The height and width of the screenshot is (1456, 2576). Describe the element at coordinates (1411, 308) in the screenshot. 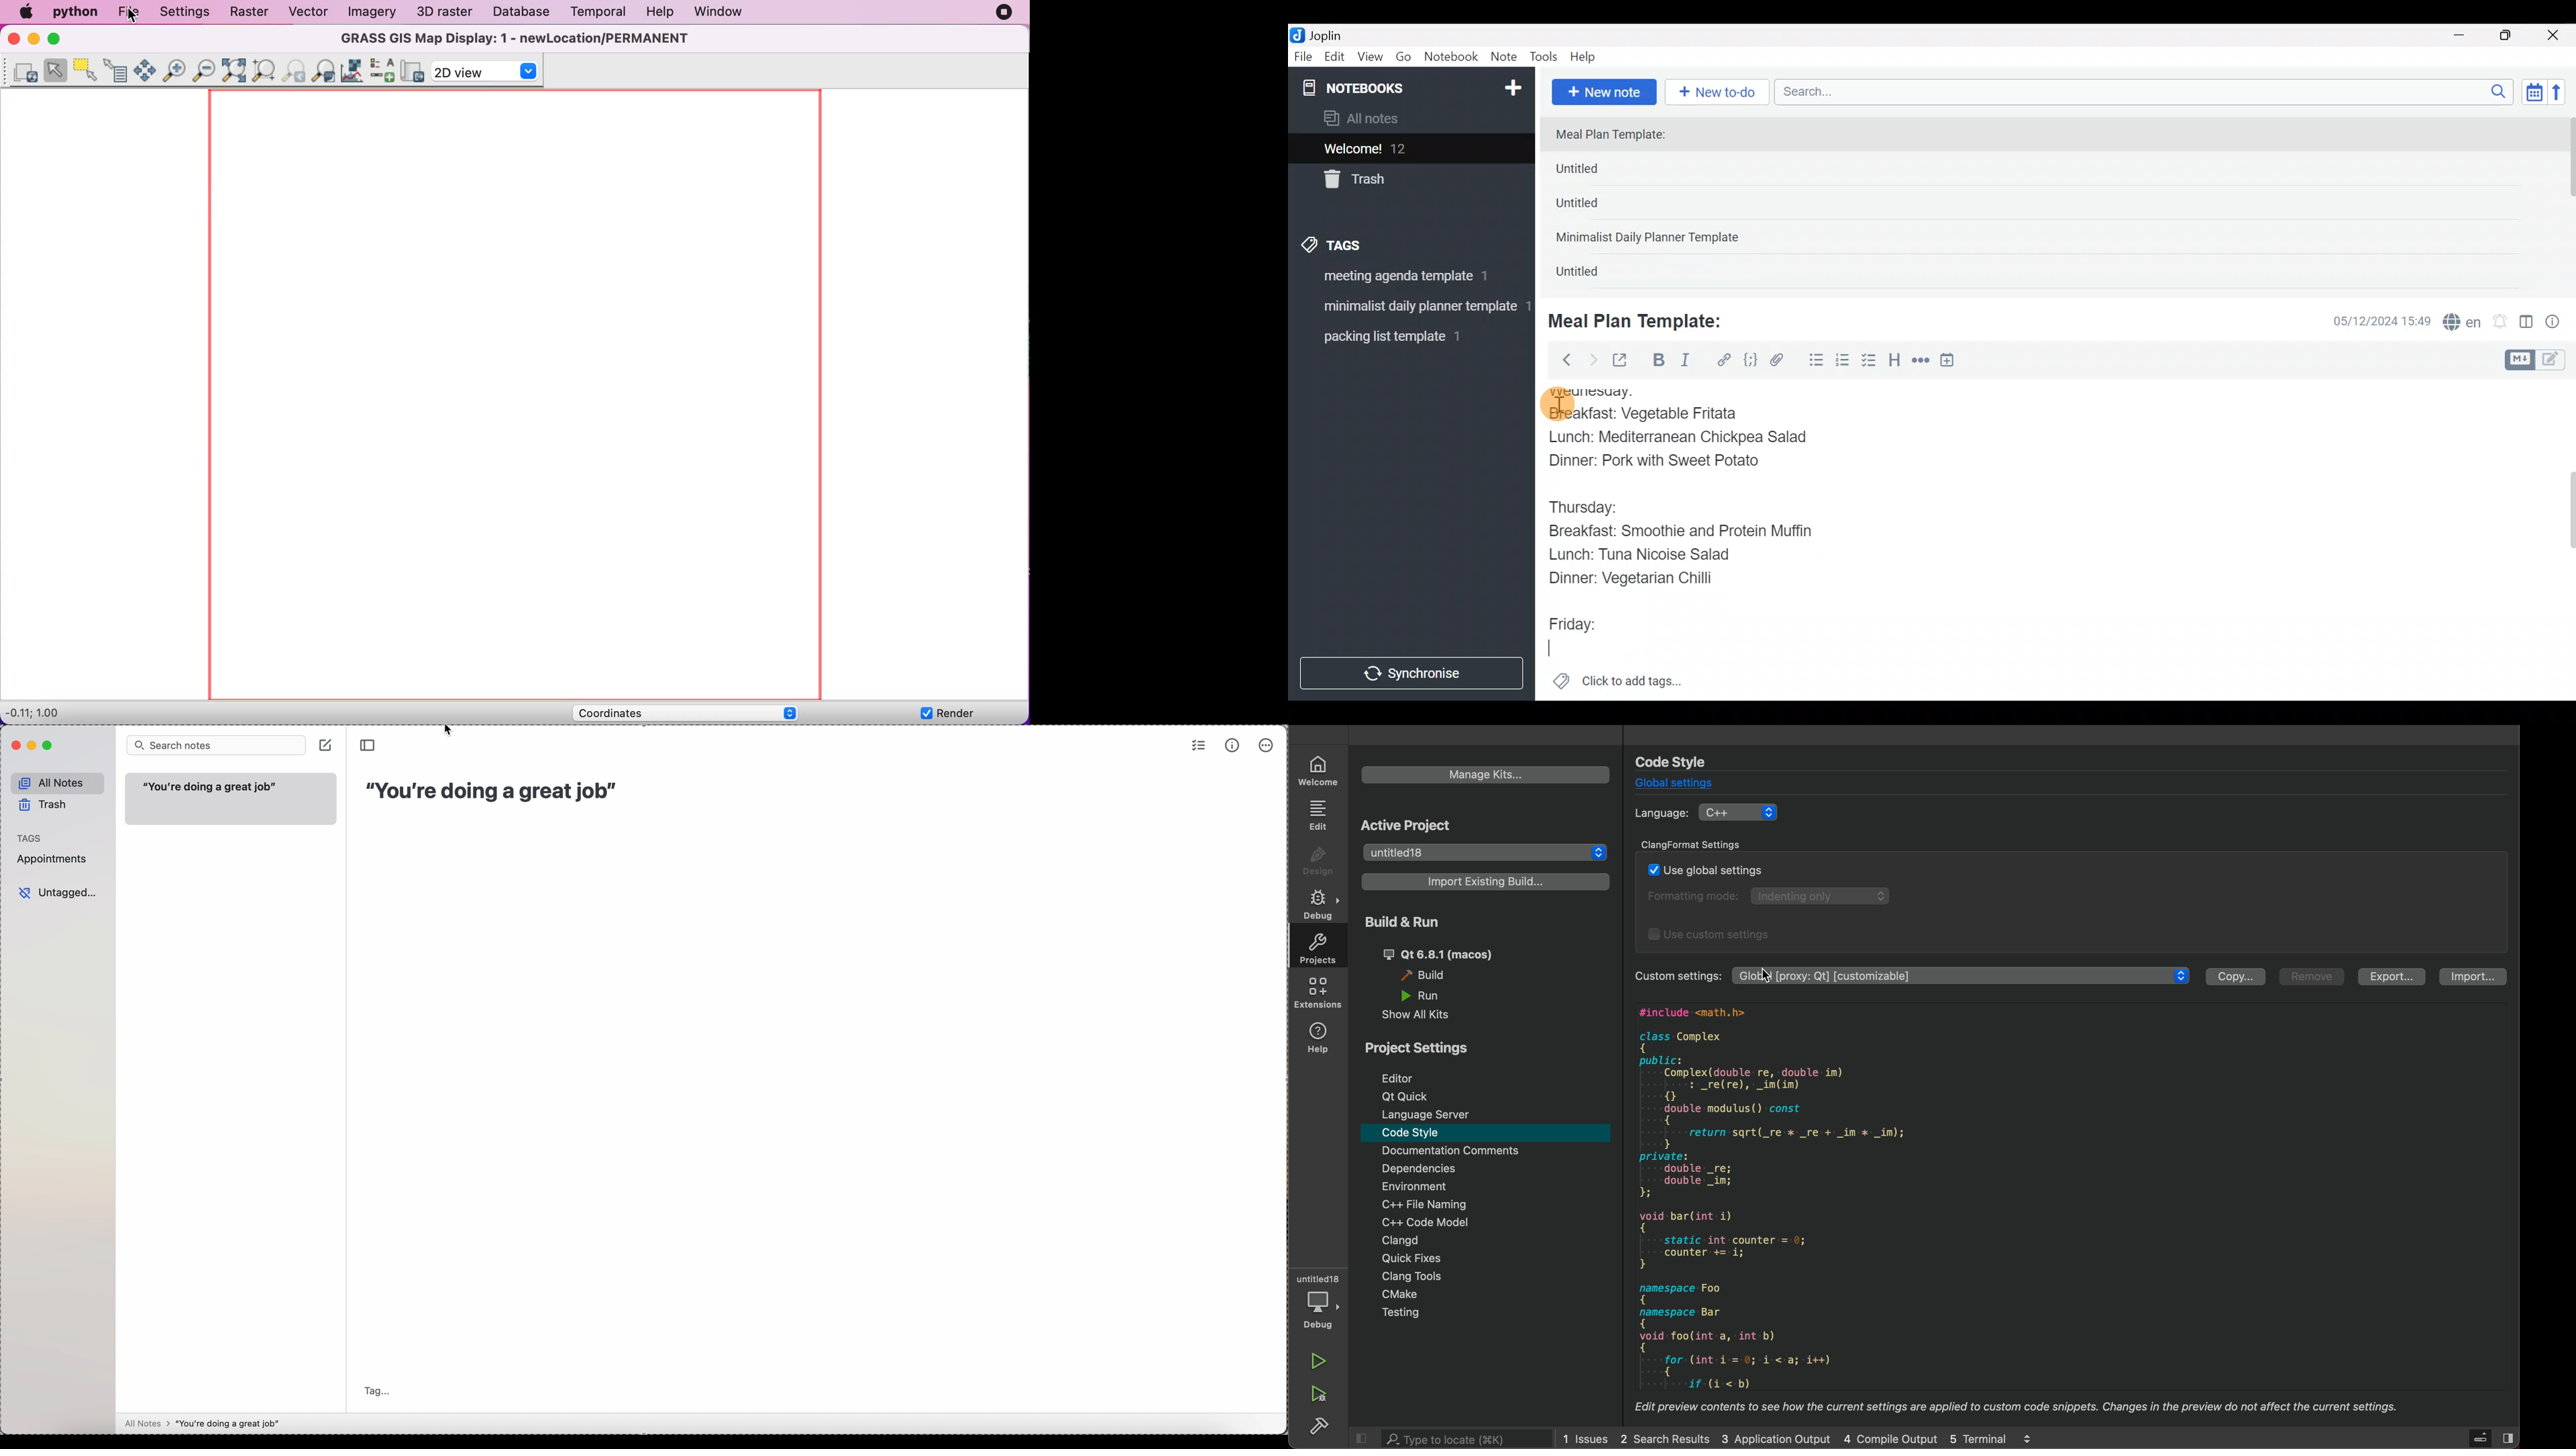

I see `Tag 2` at that location.